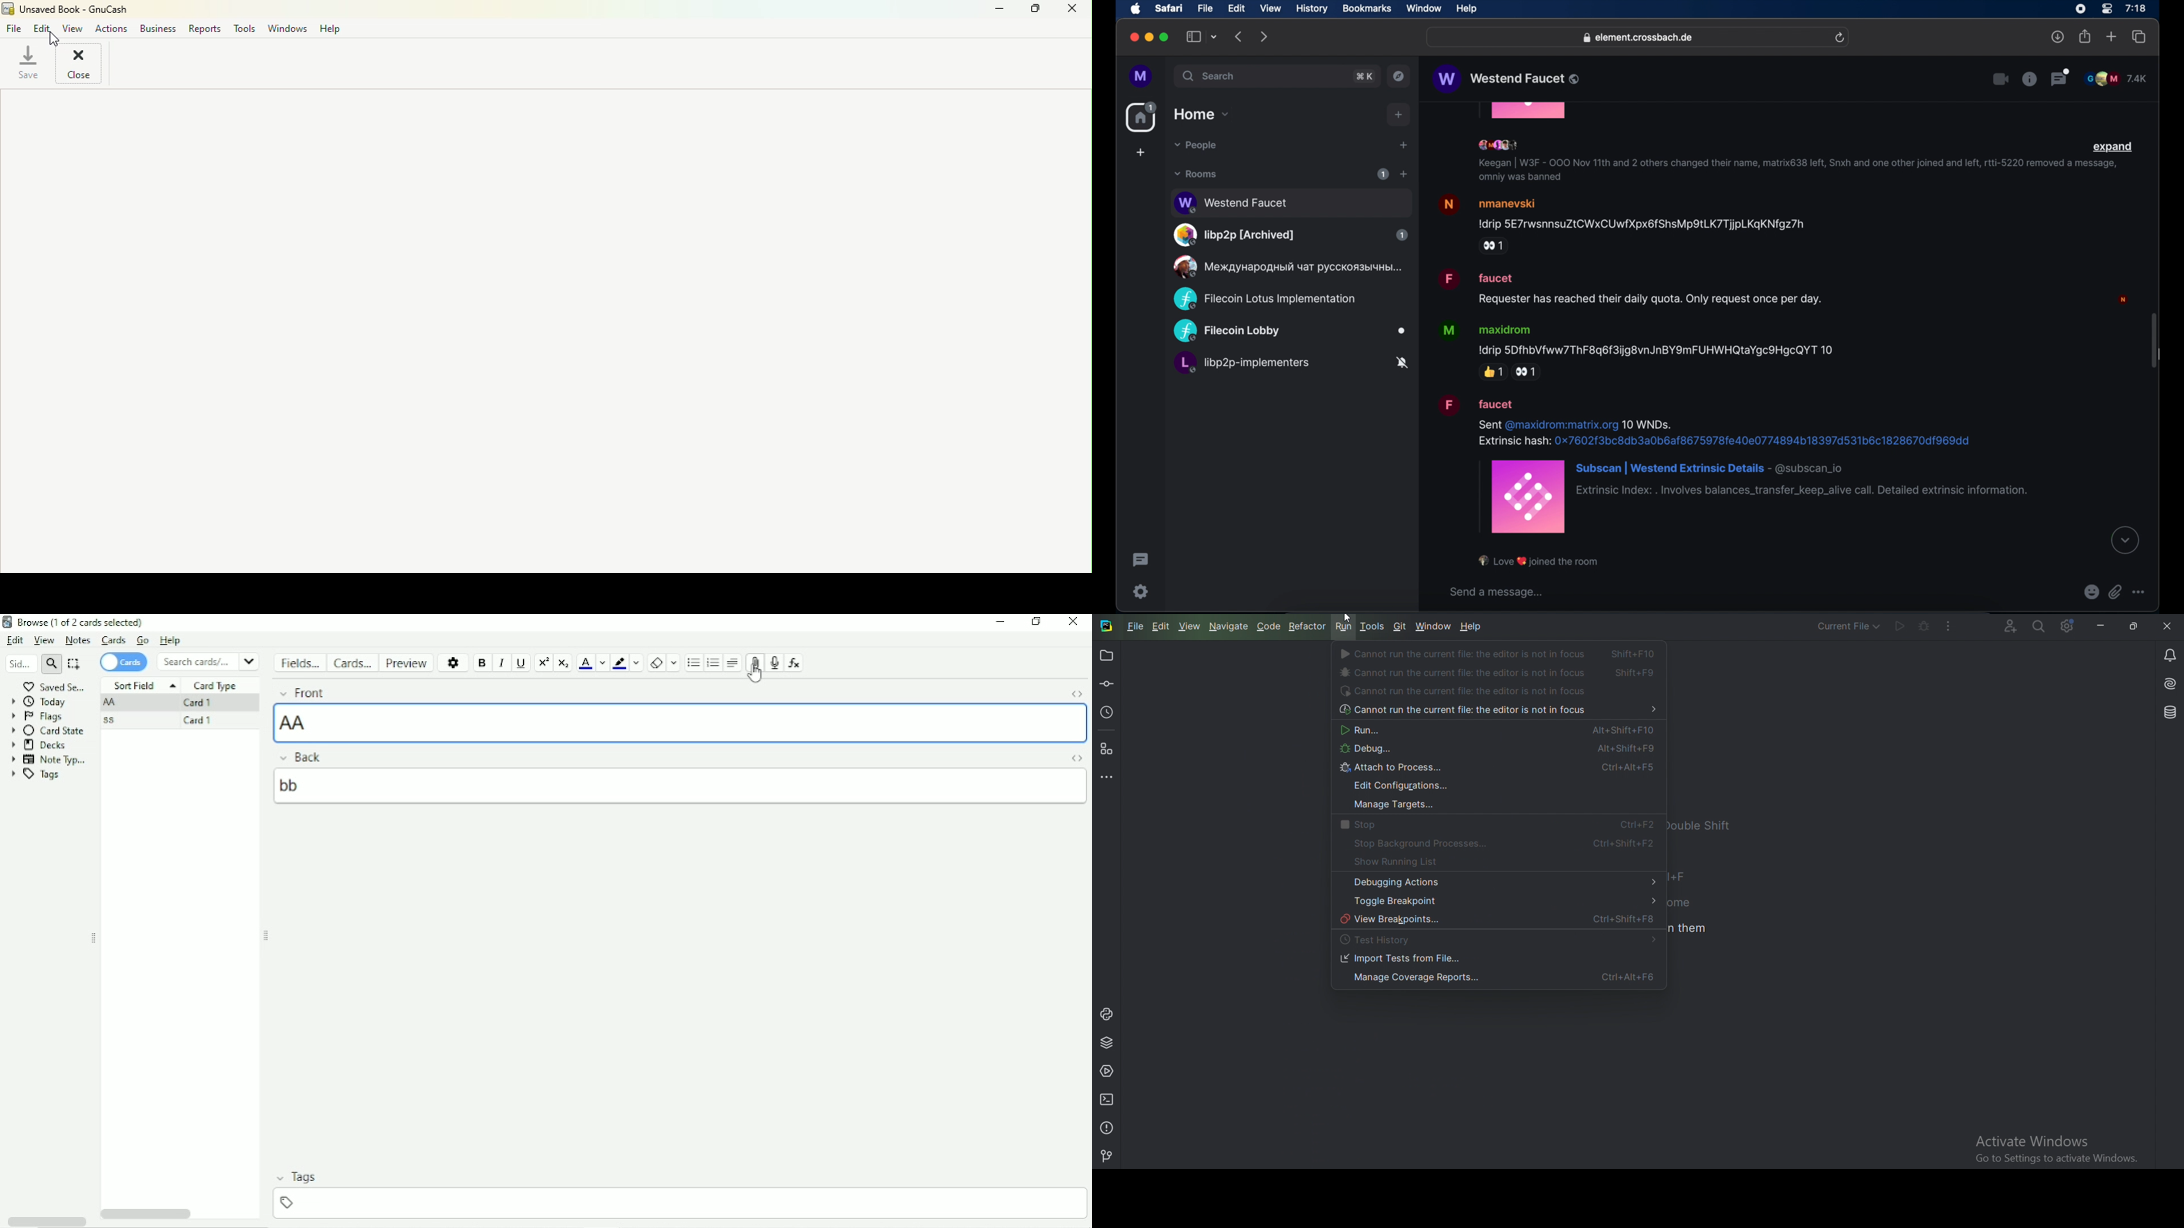  I want to click on show tab overview, so click(2140, 37).